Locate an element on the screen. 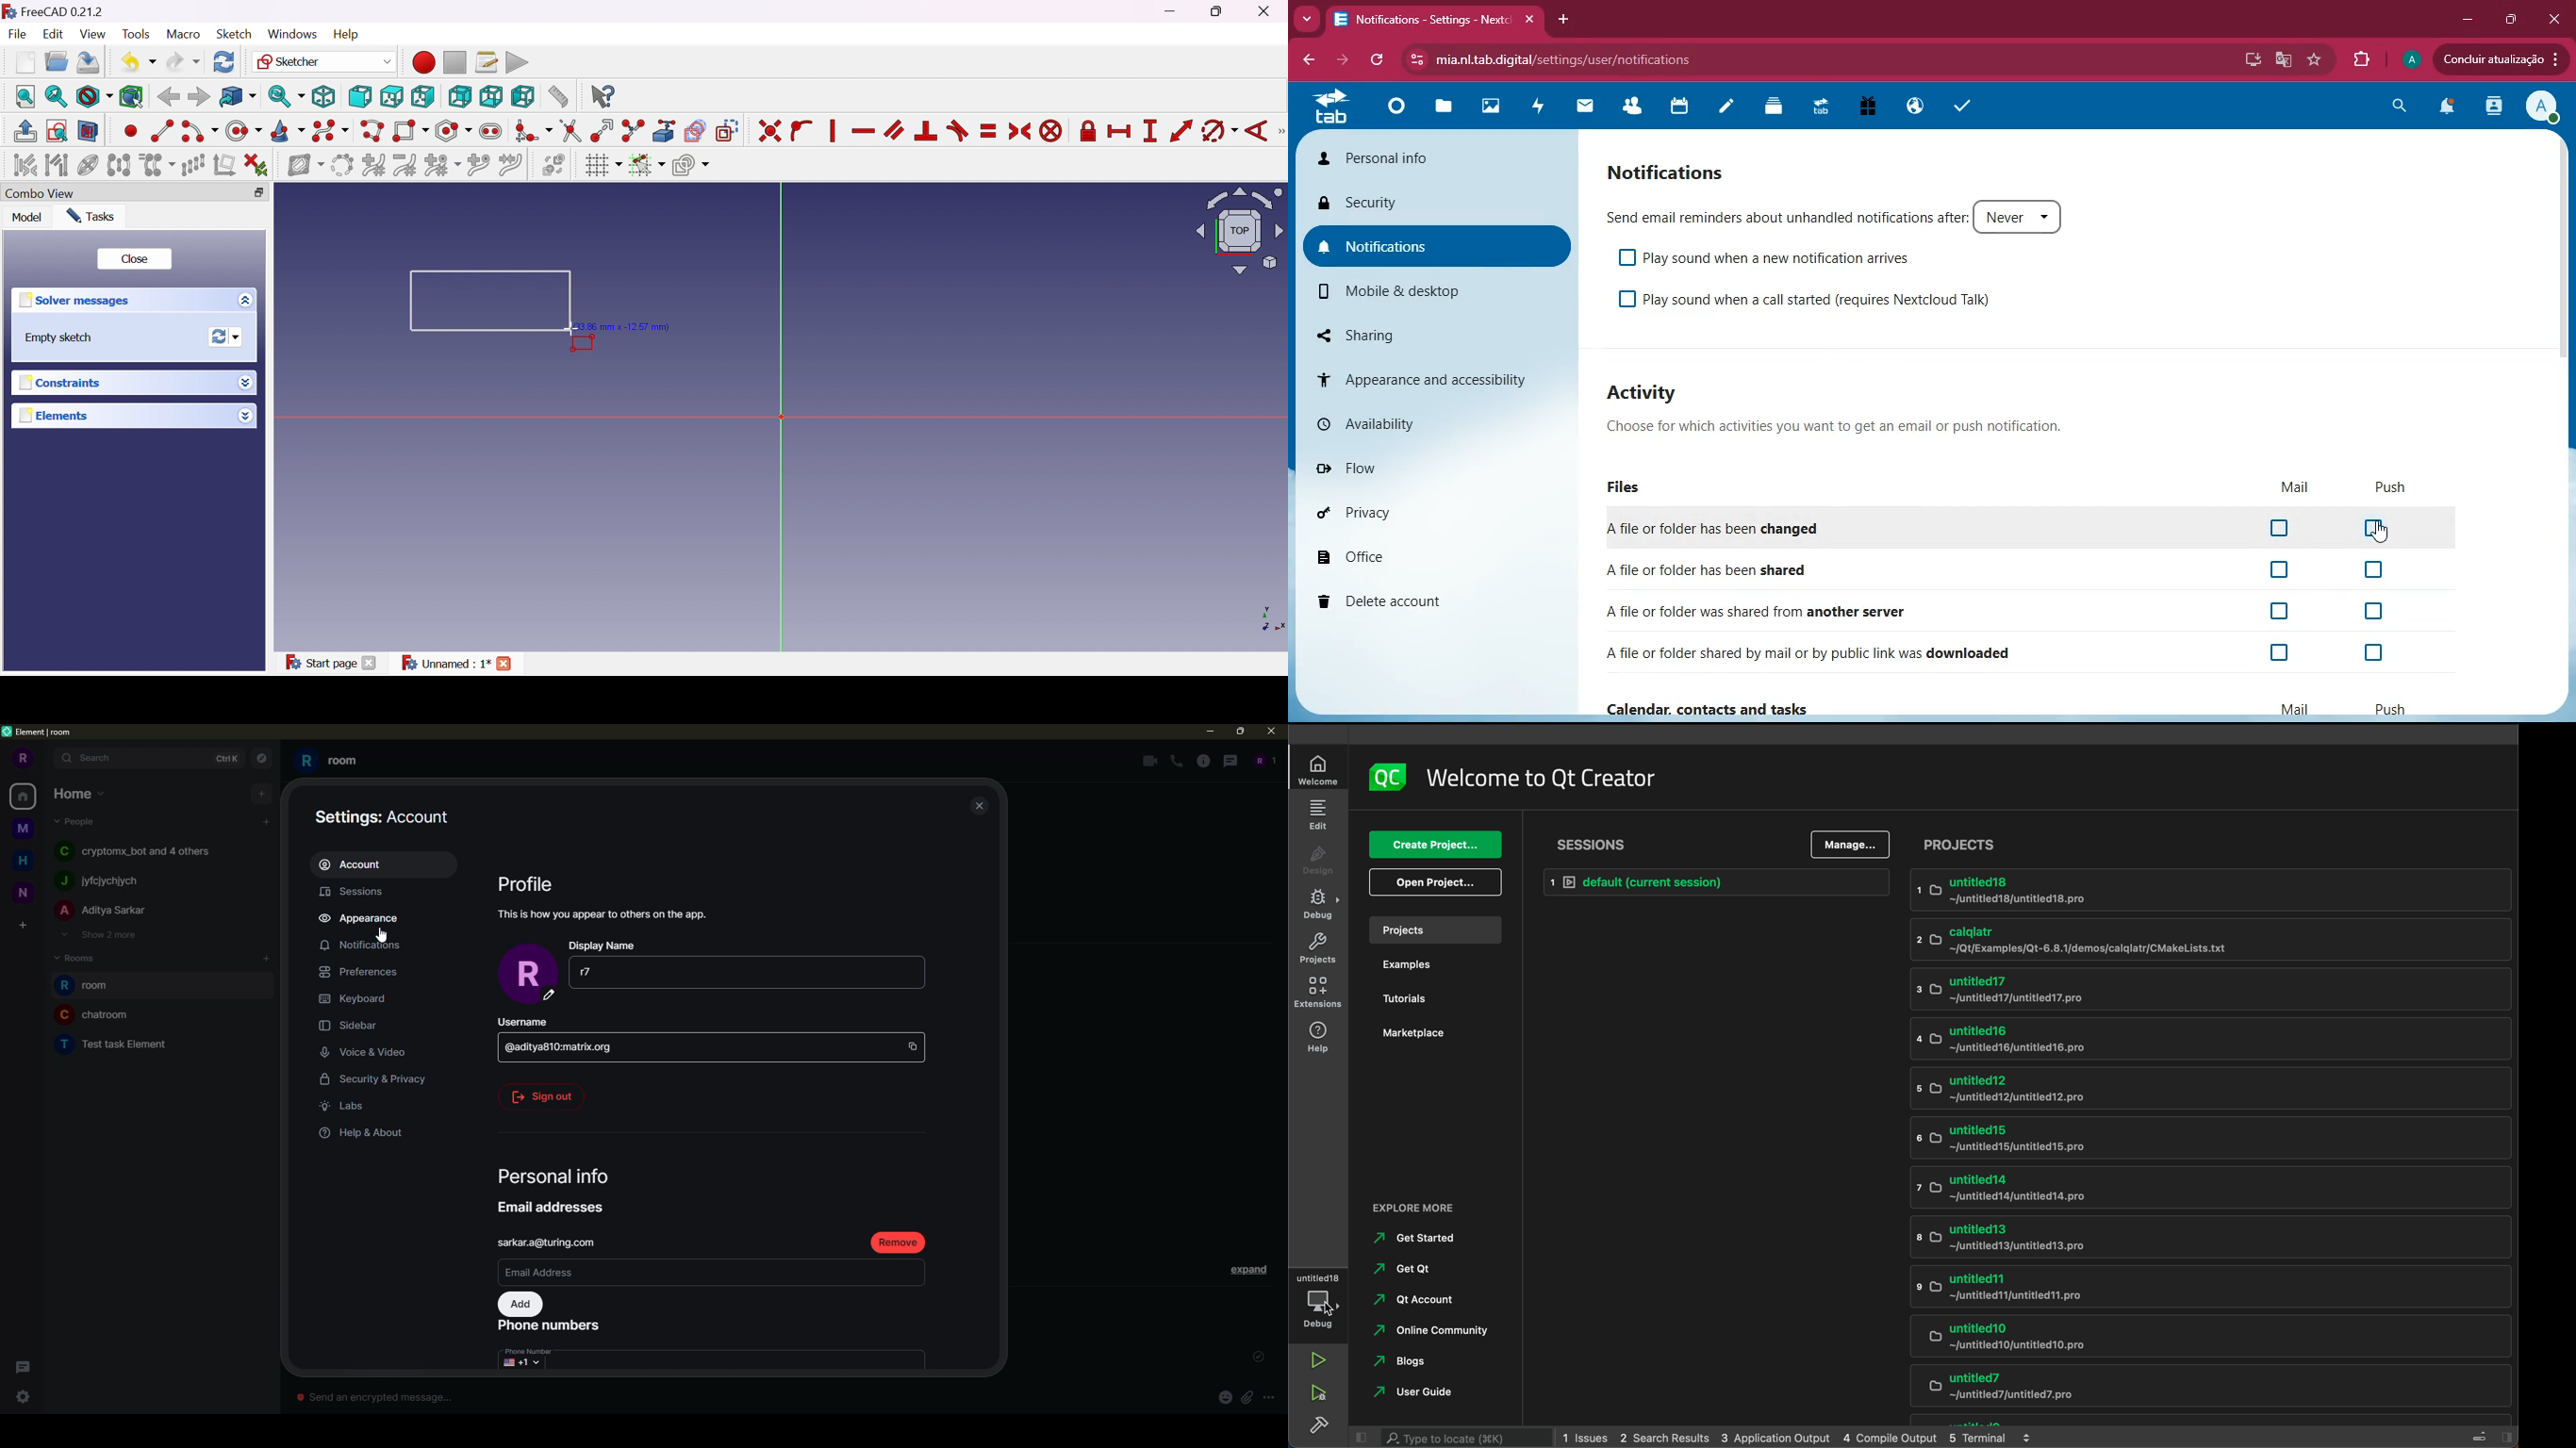 The height and width of the screenshot is (1456, 2576). user guide is located at coordinates (1420, 1392).